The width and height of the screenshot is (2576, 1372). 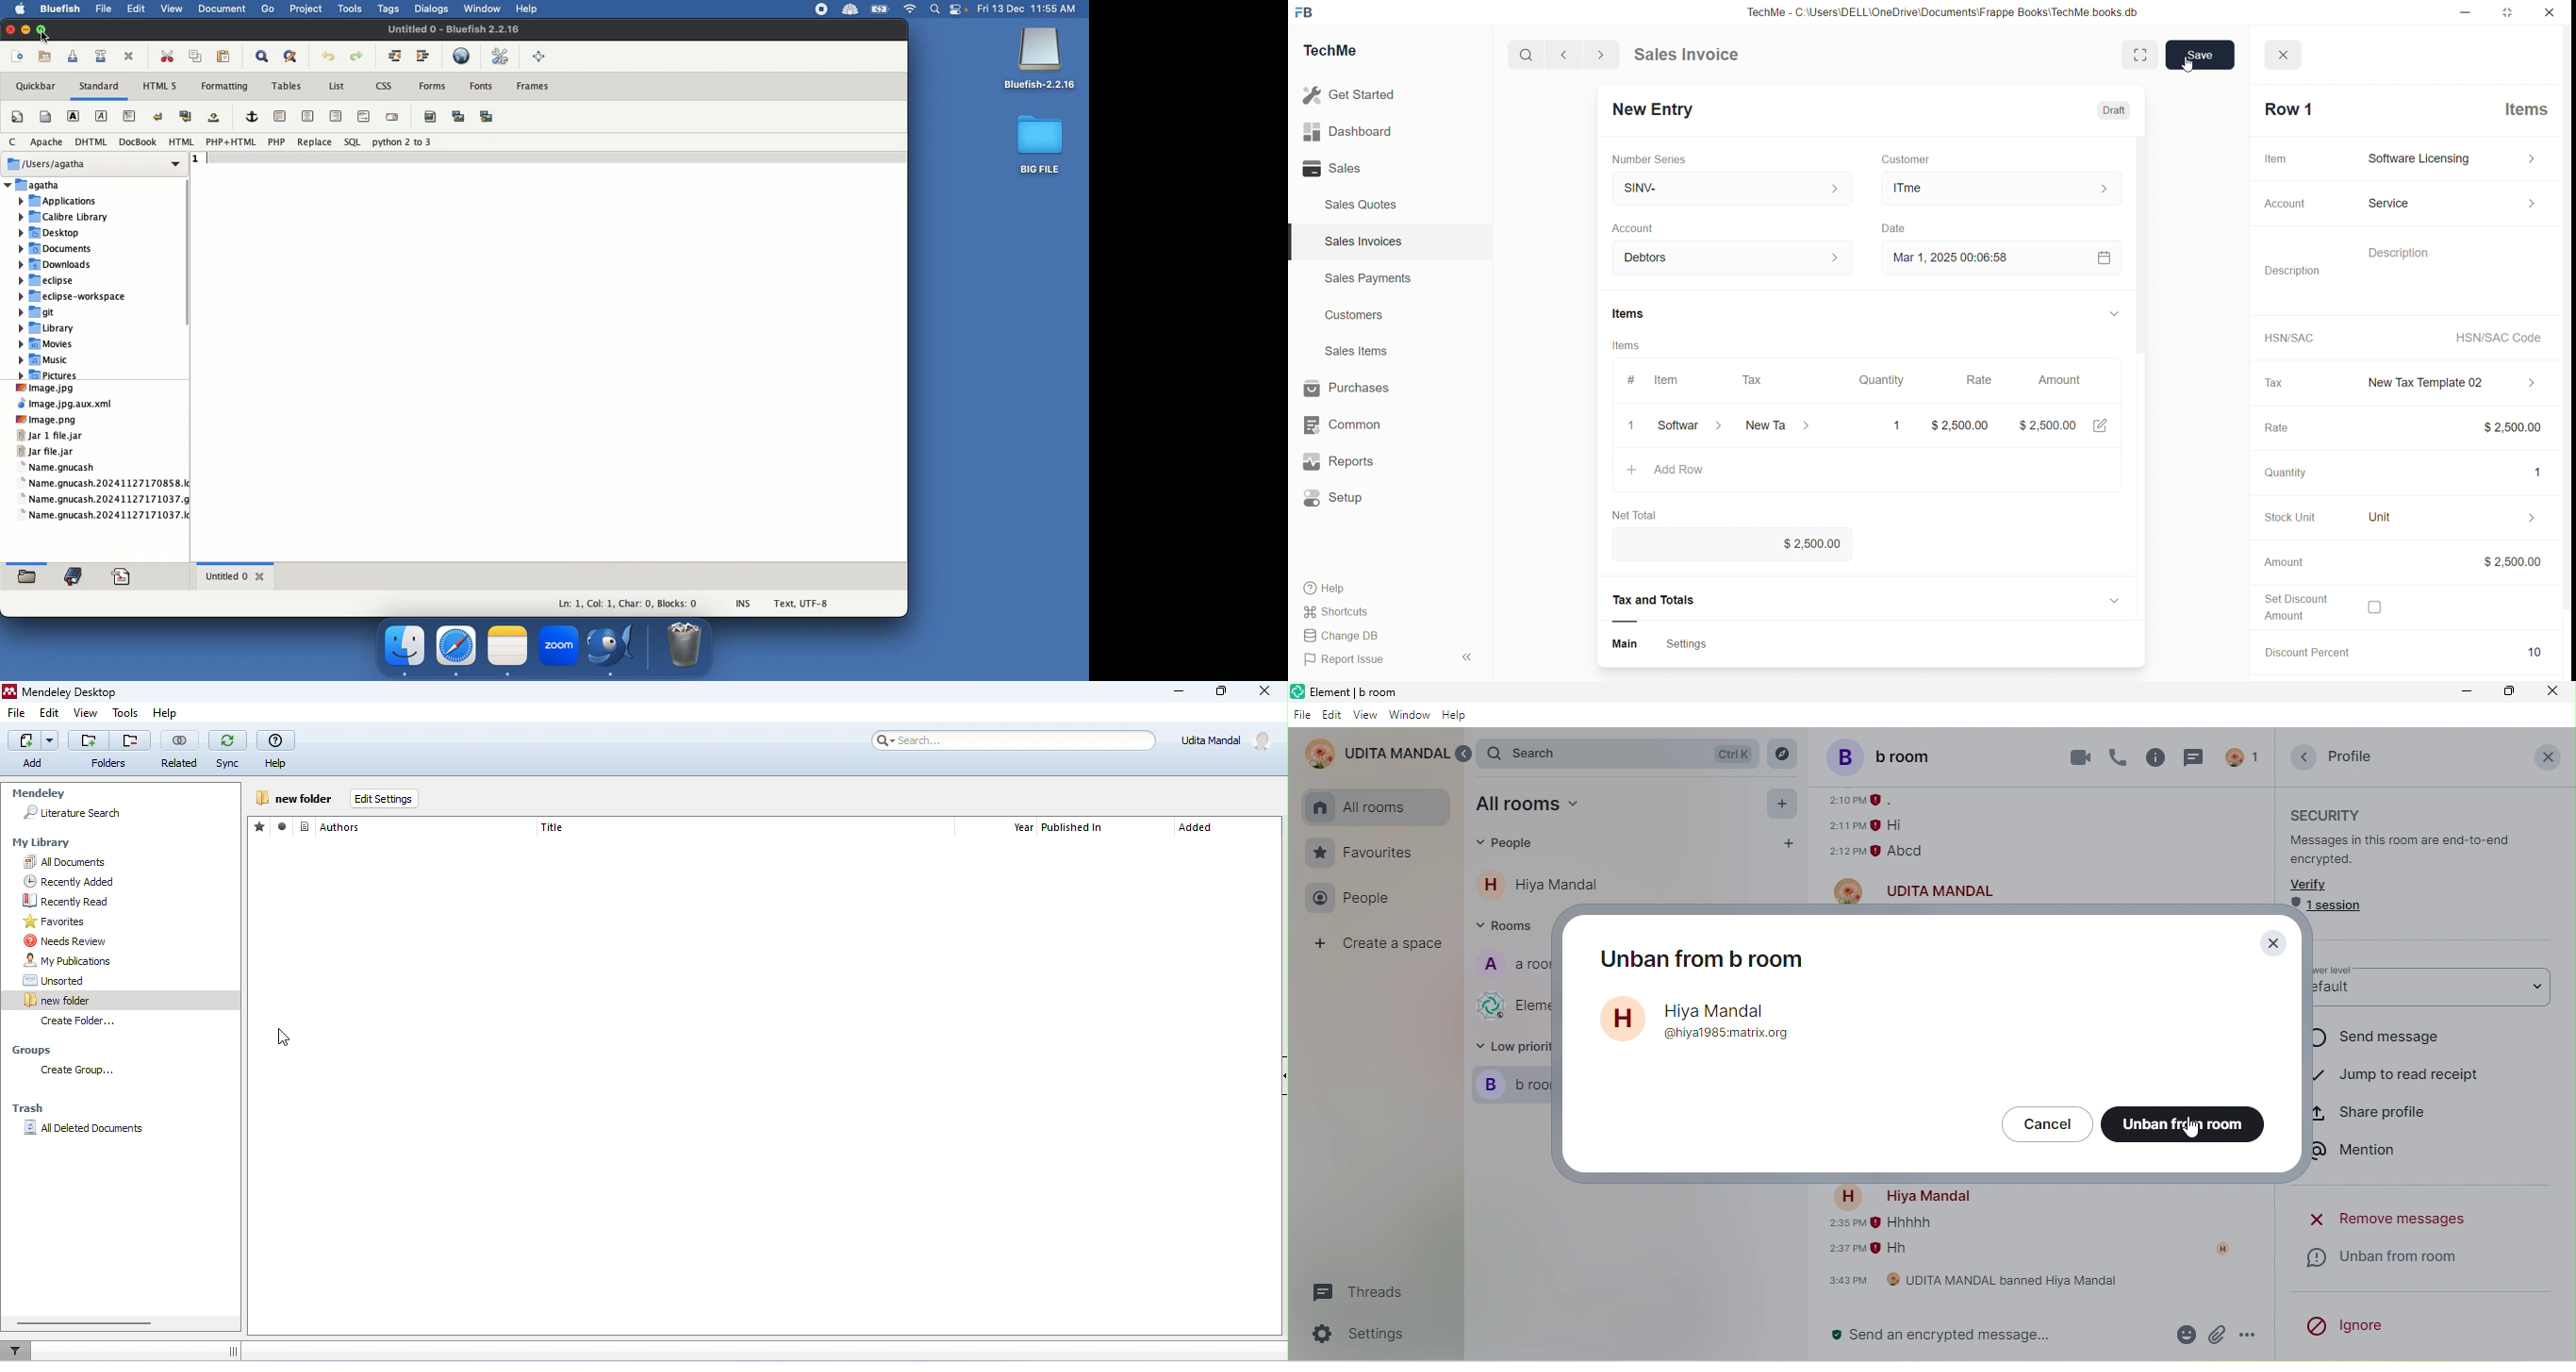 What do you see at coordinates (2470, 13) in the screenshot?
I see `Minimize` at bounding box center [2470, 13].